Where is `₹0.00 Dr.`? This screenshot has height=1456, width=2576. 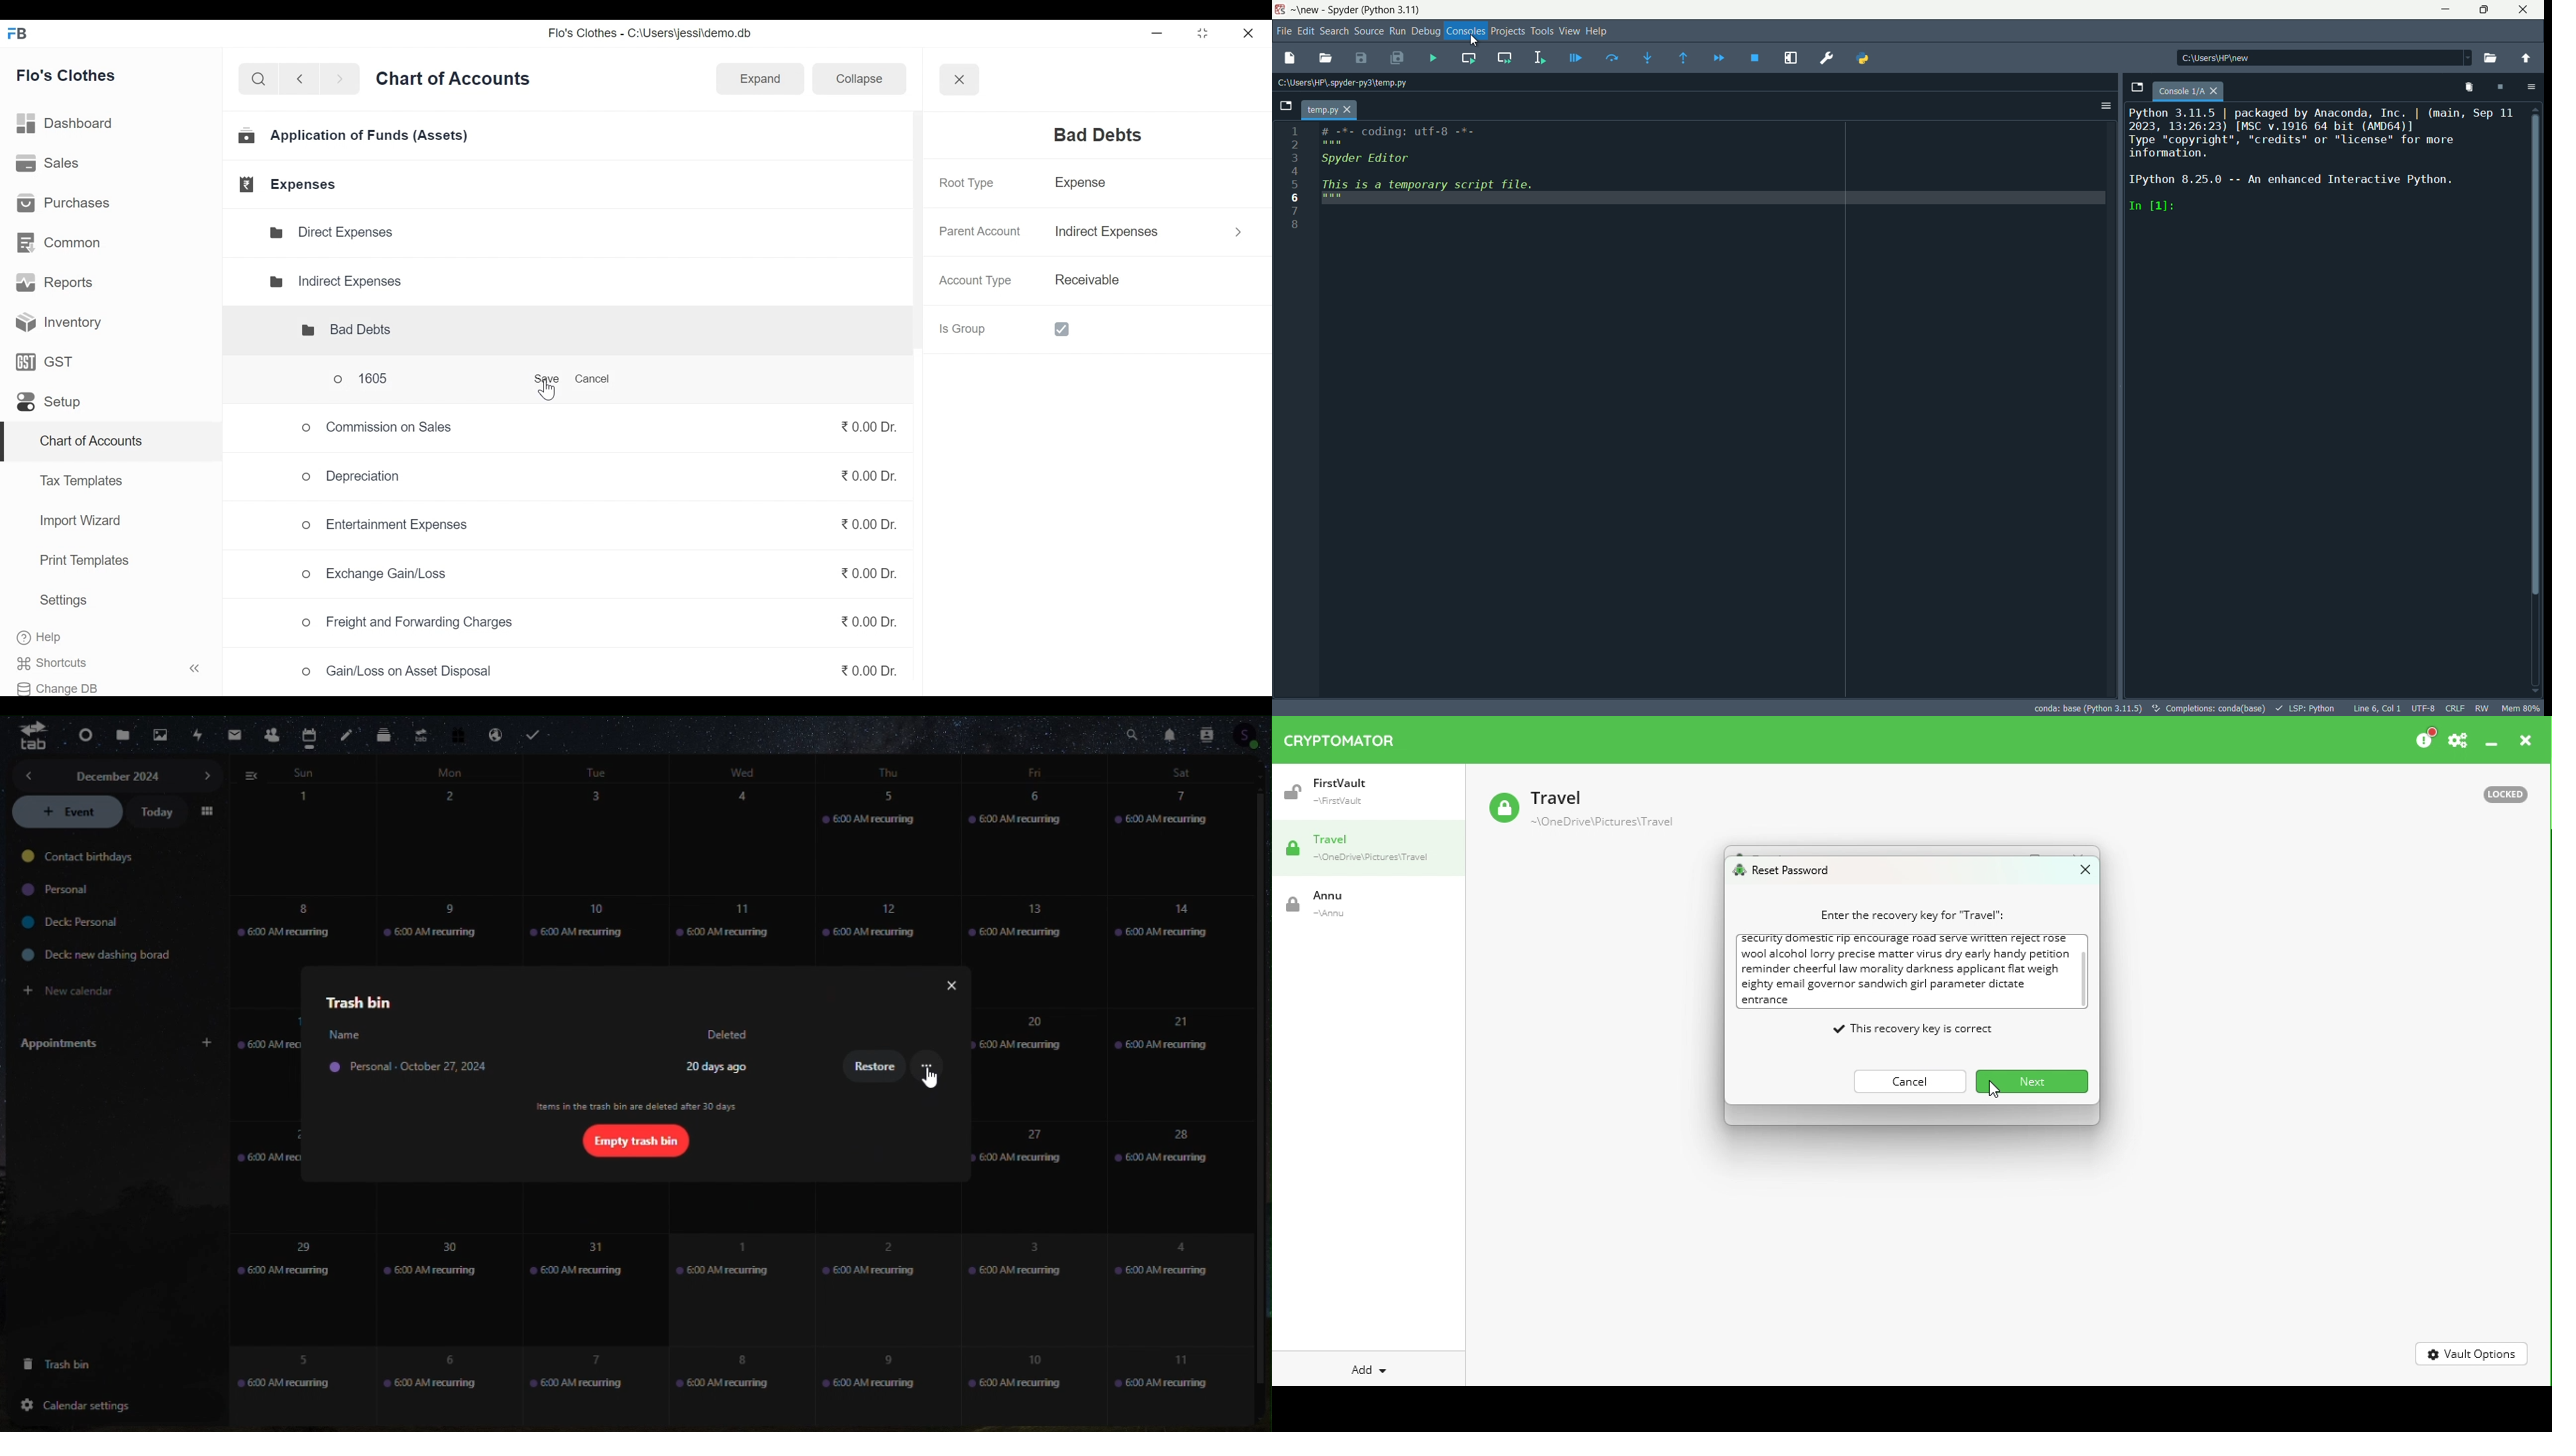 ₹0.00 Dr. is located at coordinates (866, 428).